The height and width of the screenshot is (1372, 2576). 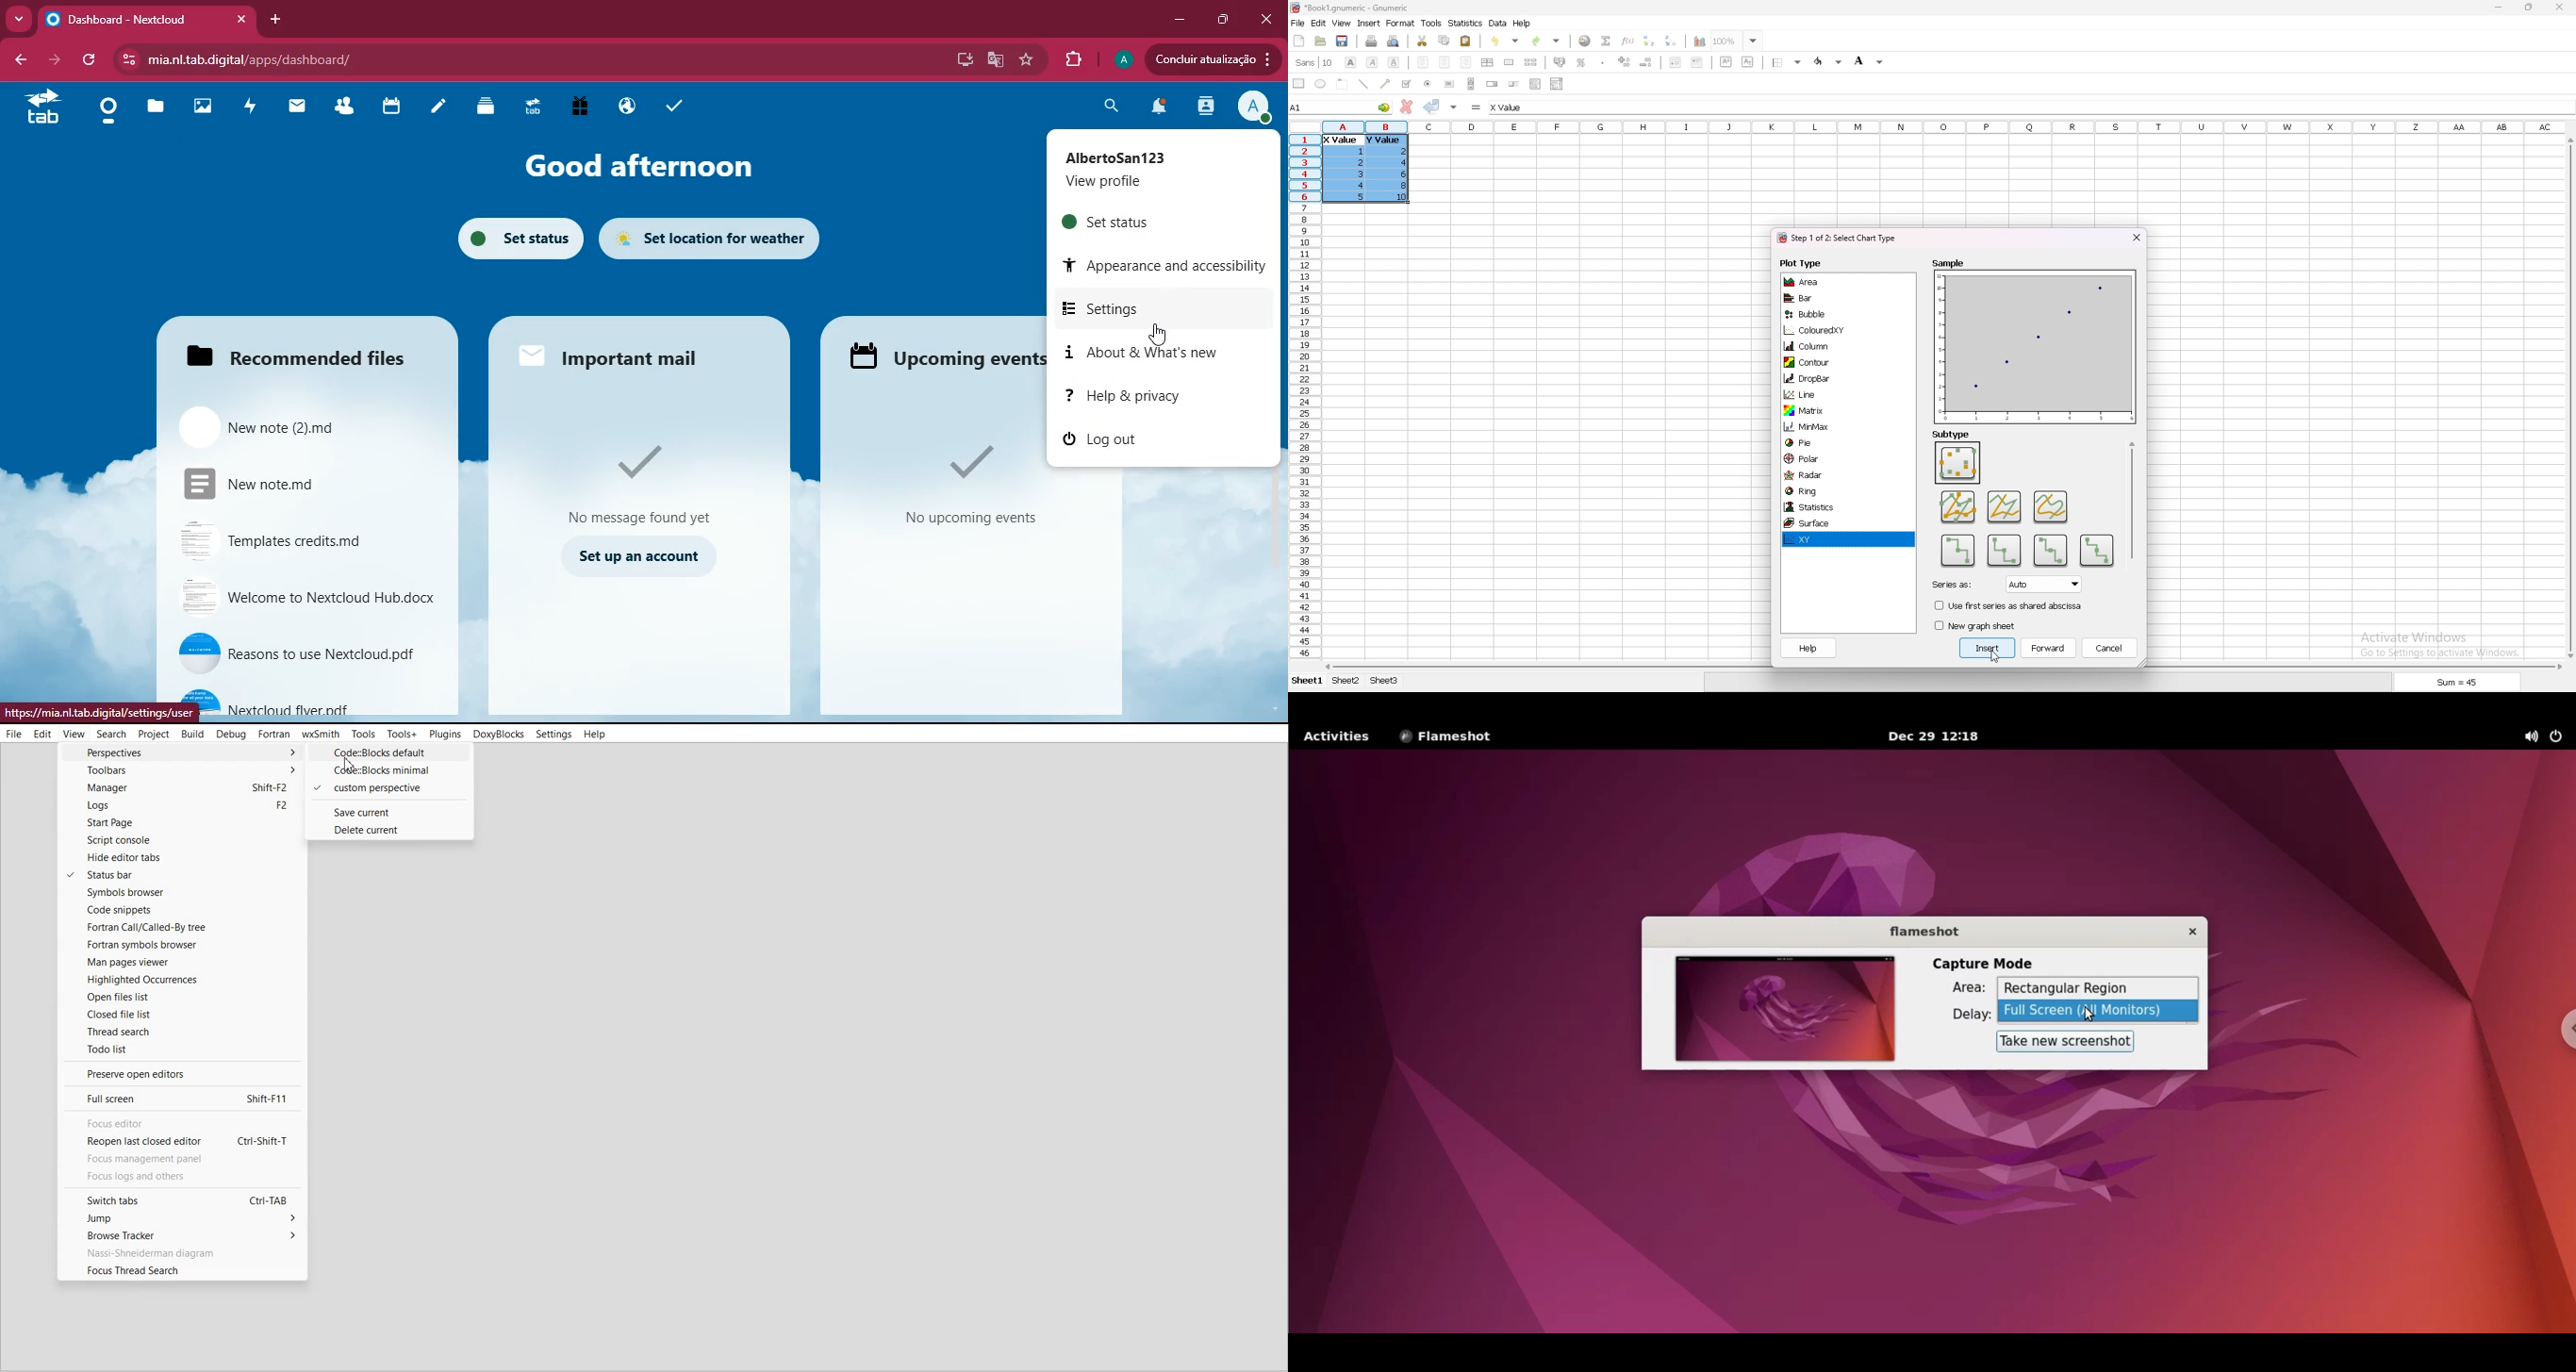 What do you see at coordinates (1605, 40) in the screenshot?
I see `summation` at bounding box center [1605, 40].